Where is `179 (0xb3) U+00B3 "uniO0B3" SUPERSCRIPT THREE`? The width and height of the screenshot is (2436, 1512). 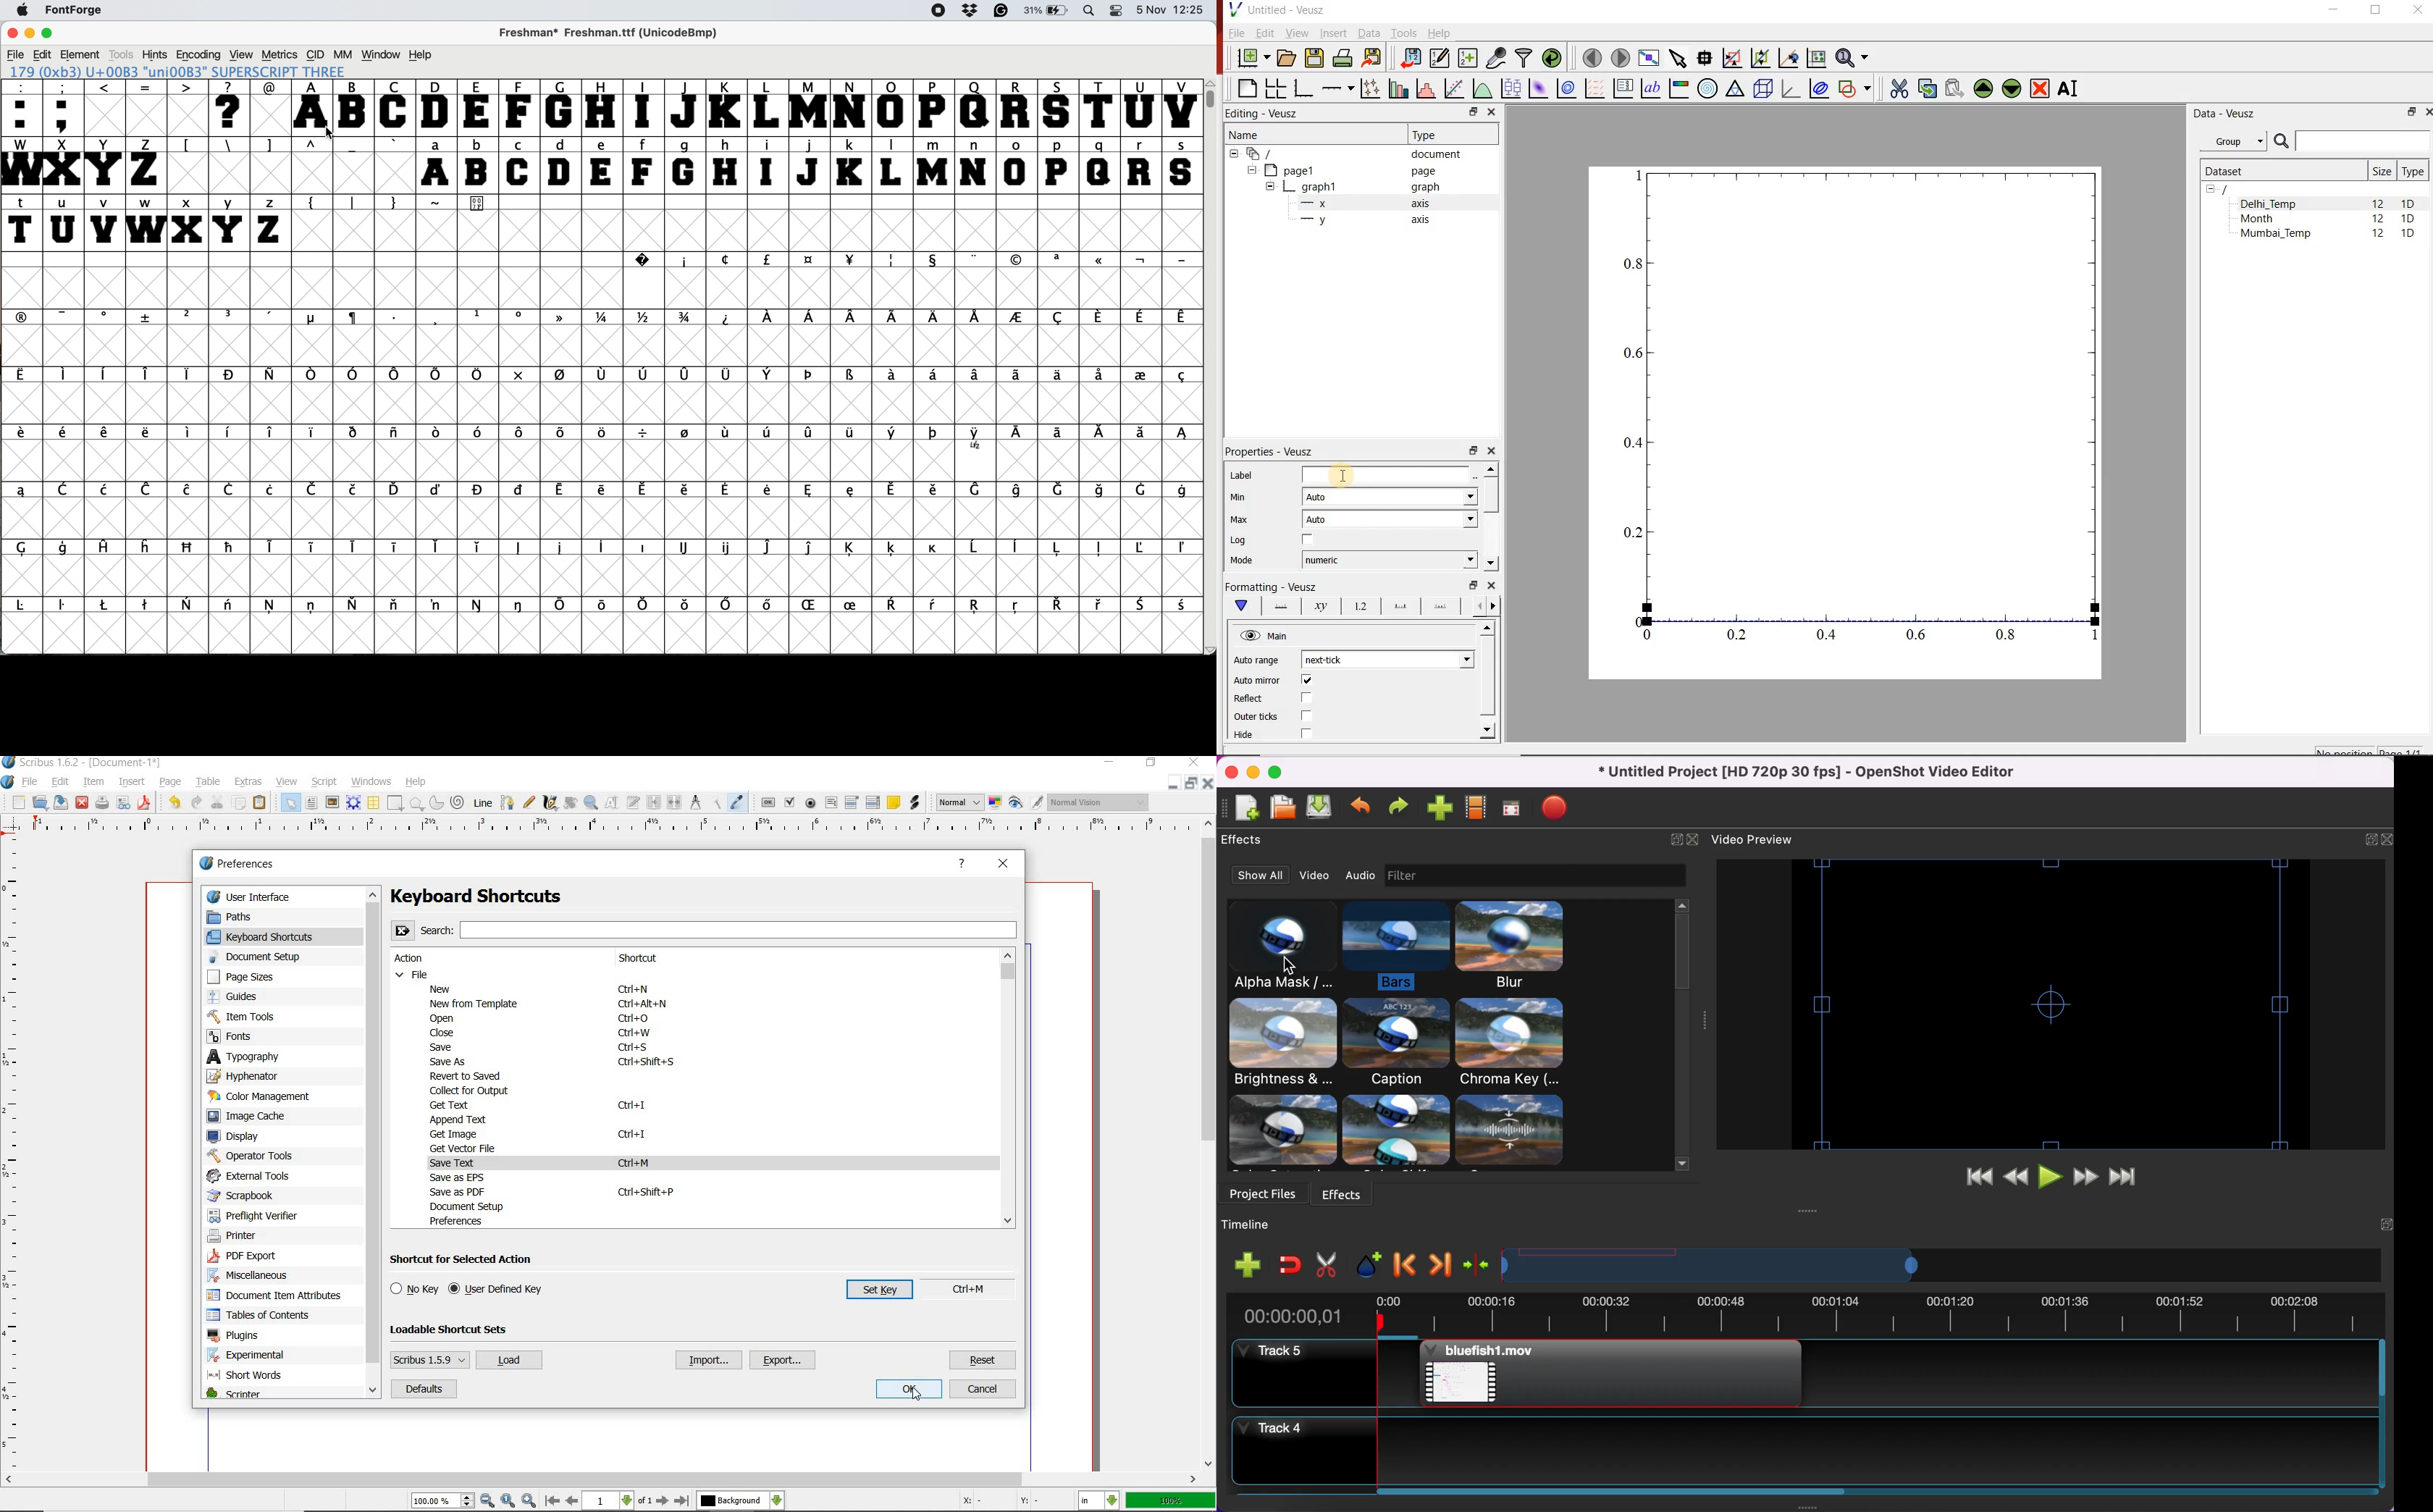
179 (0xb3) U+00B3 "uniO0B3" SUPERSCRIPT THREE is located at coordinates (179, 71).